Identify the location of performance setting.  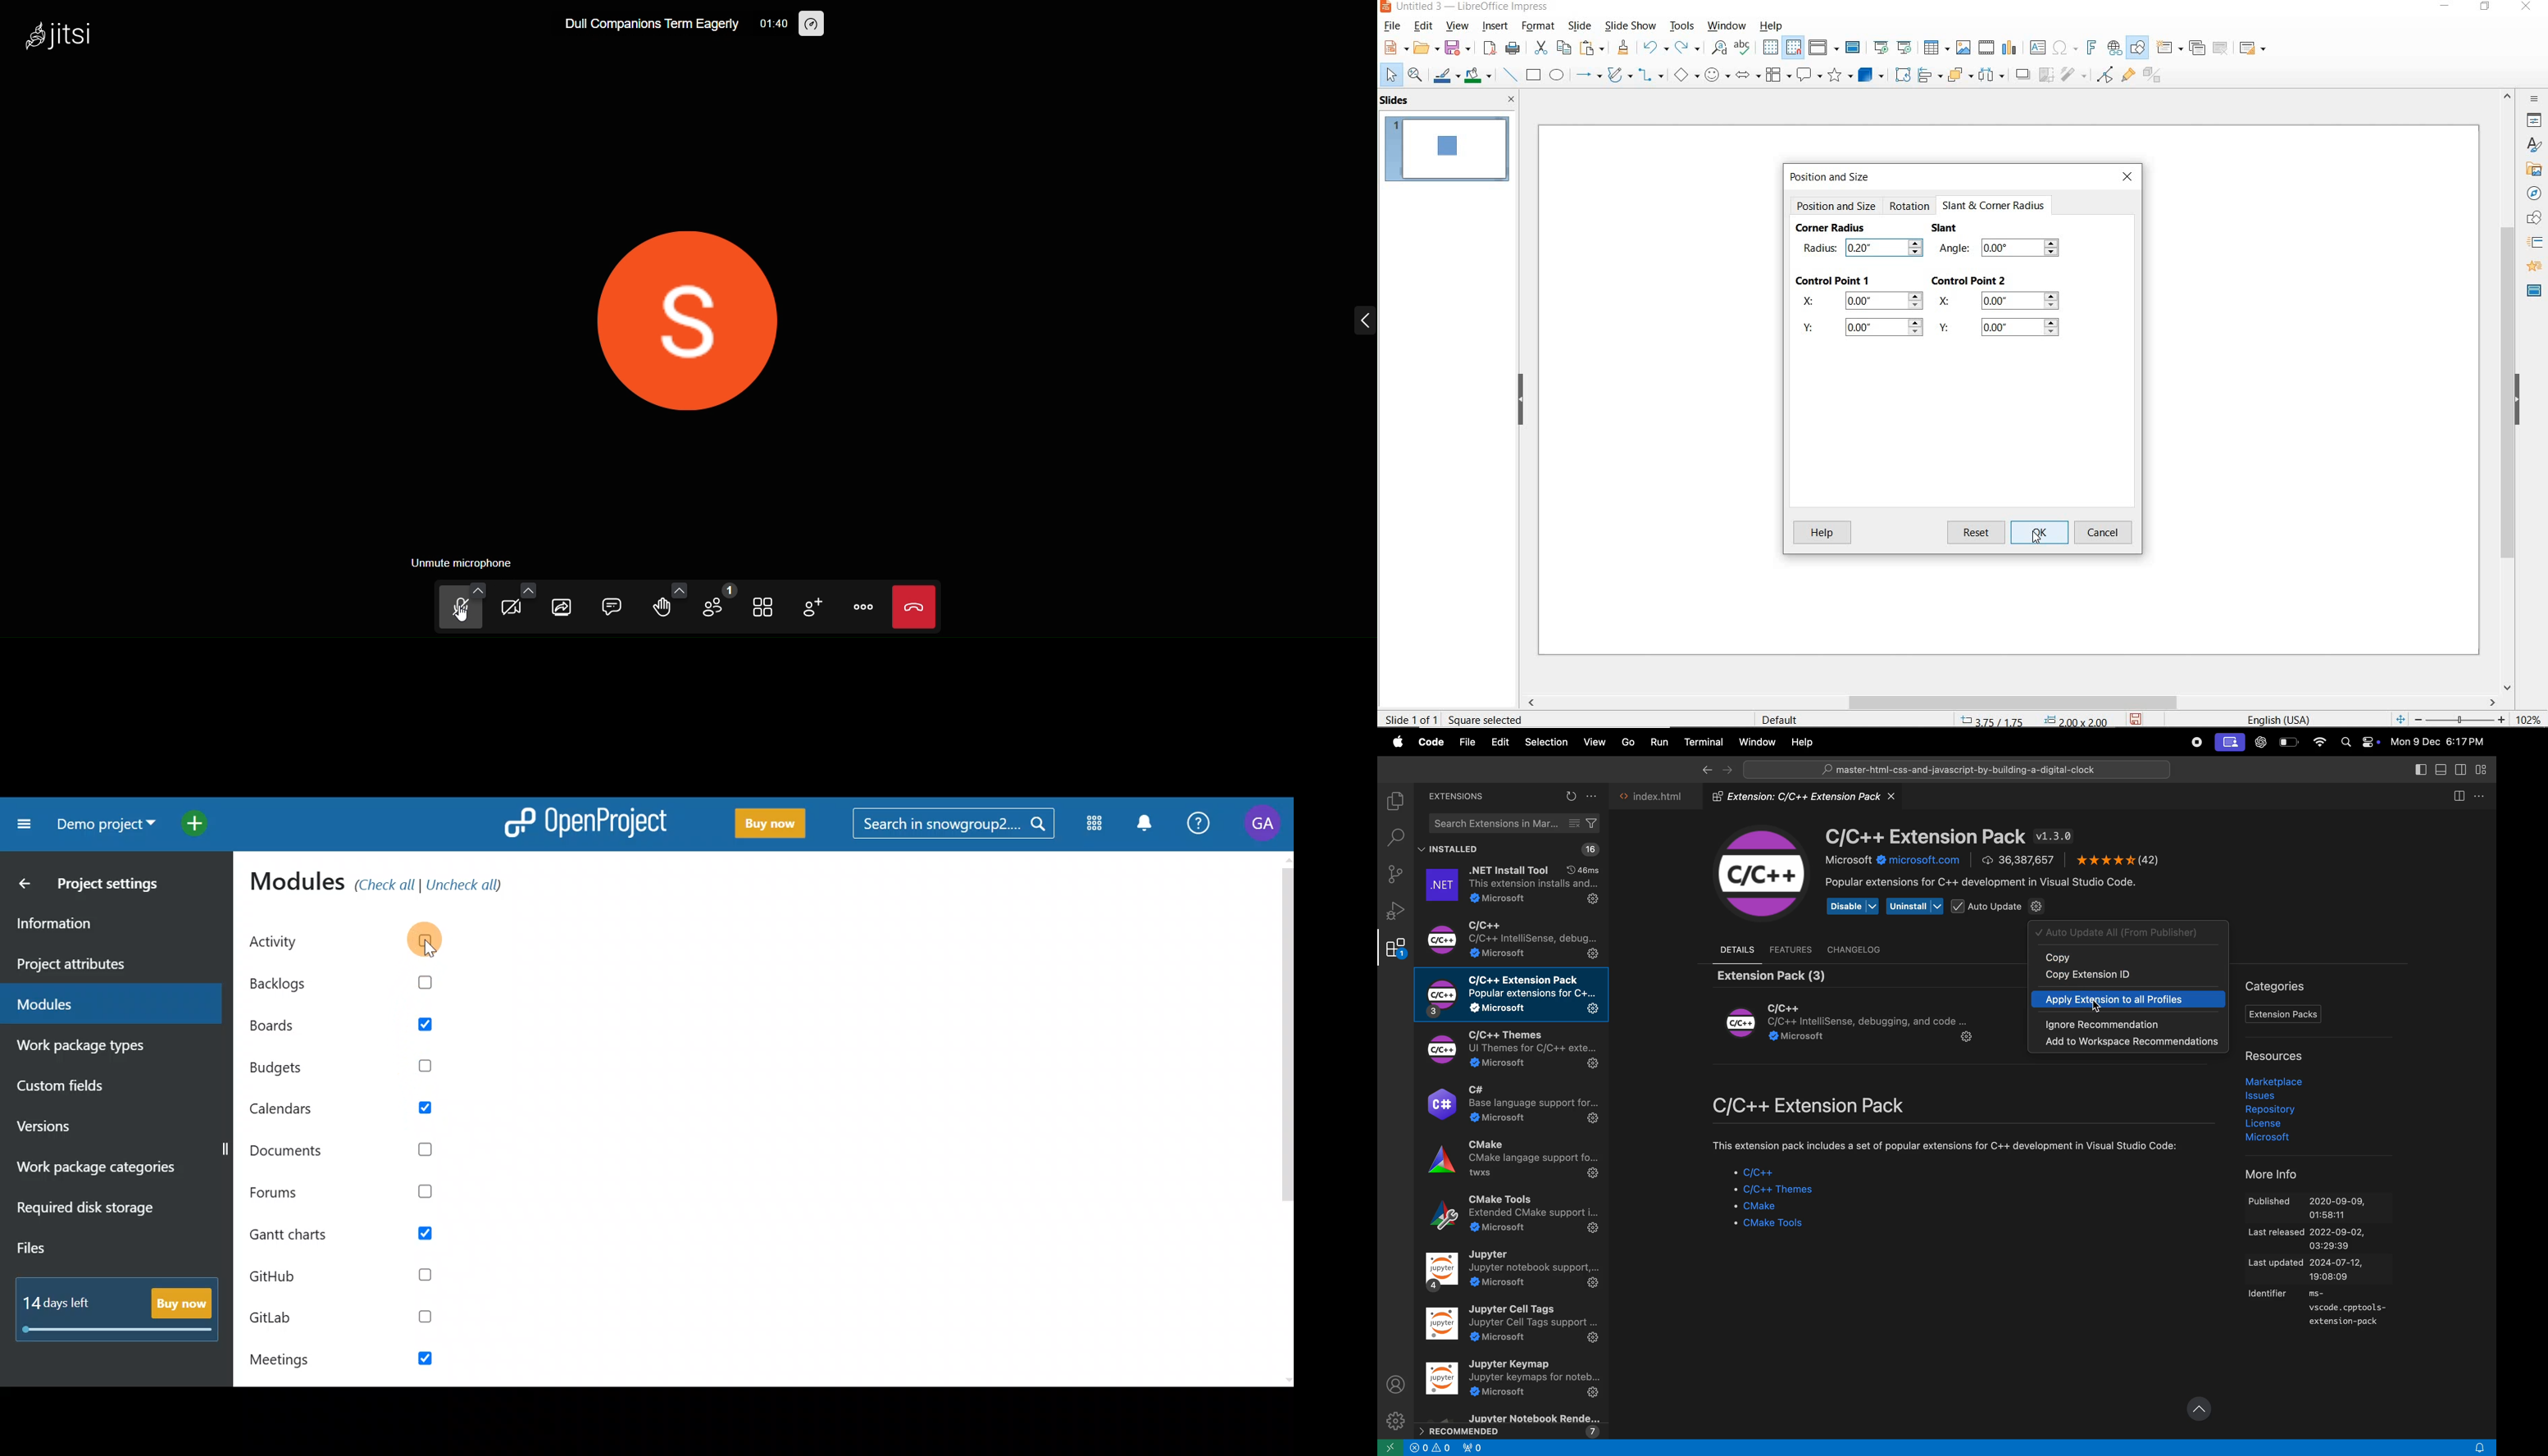
(814, 25).